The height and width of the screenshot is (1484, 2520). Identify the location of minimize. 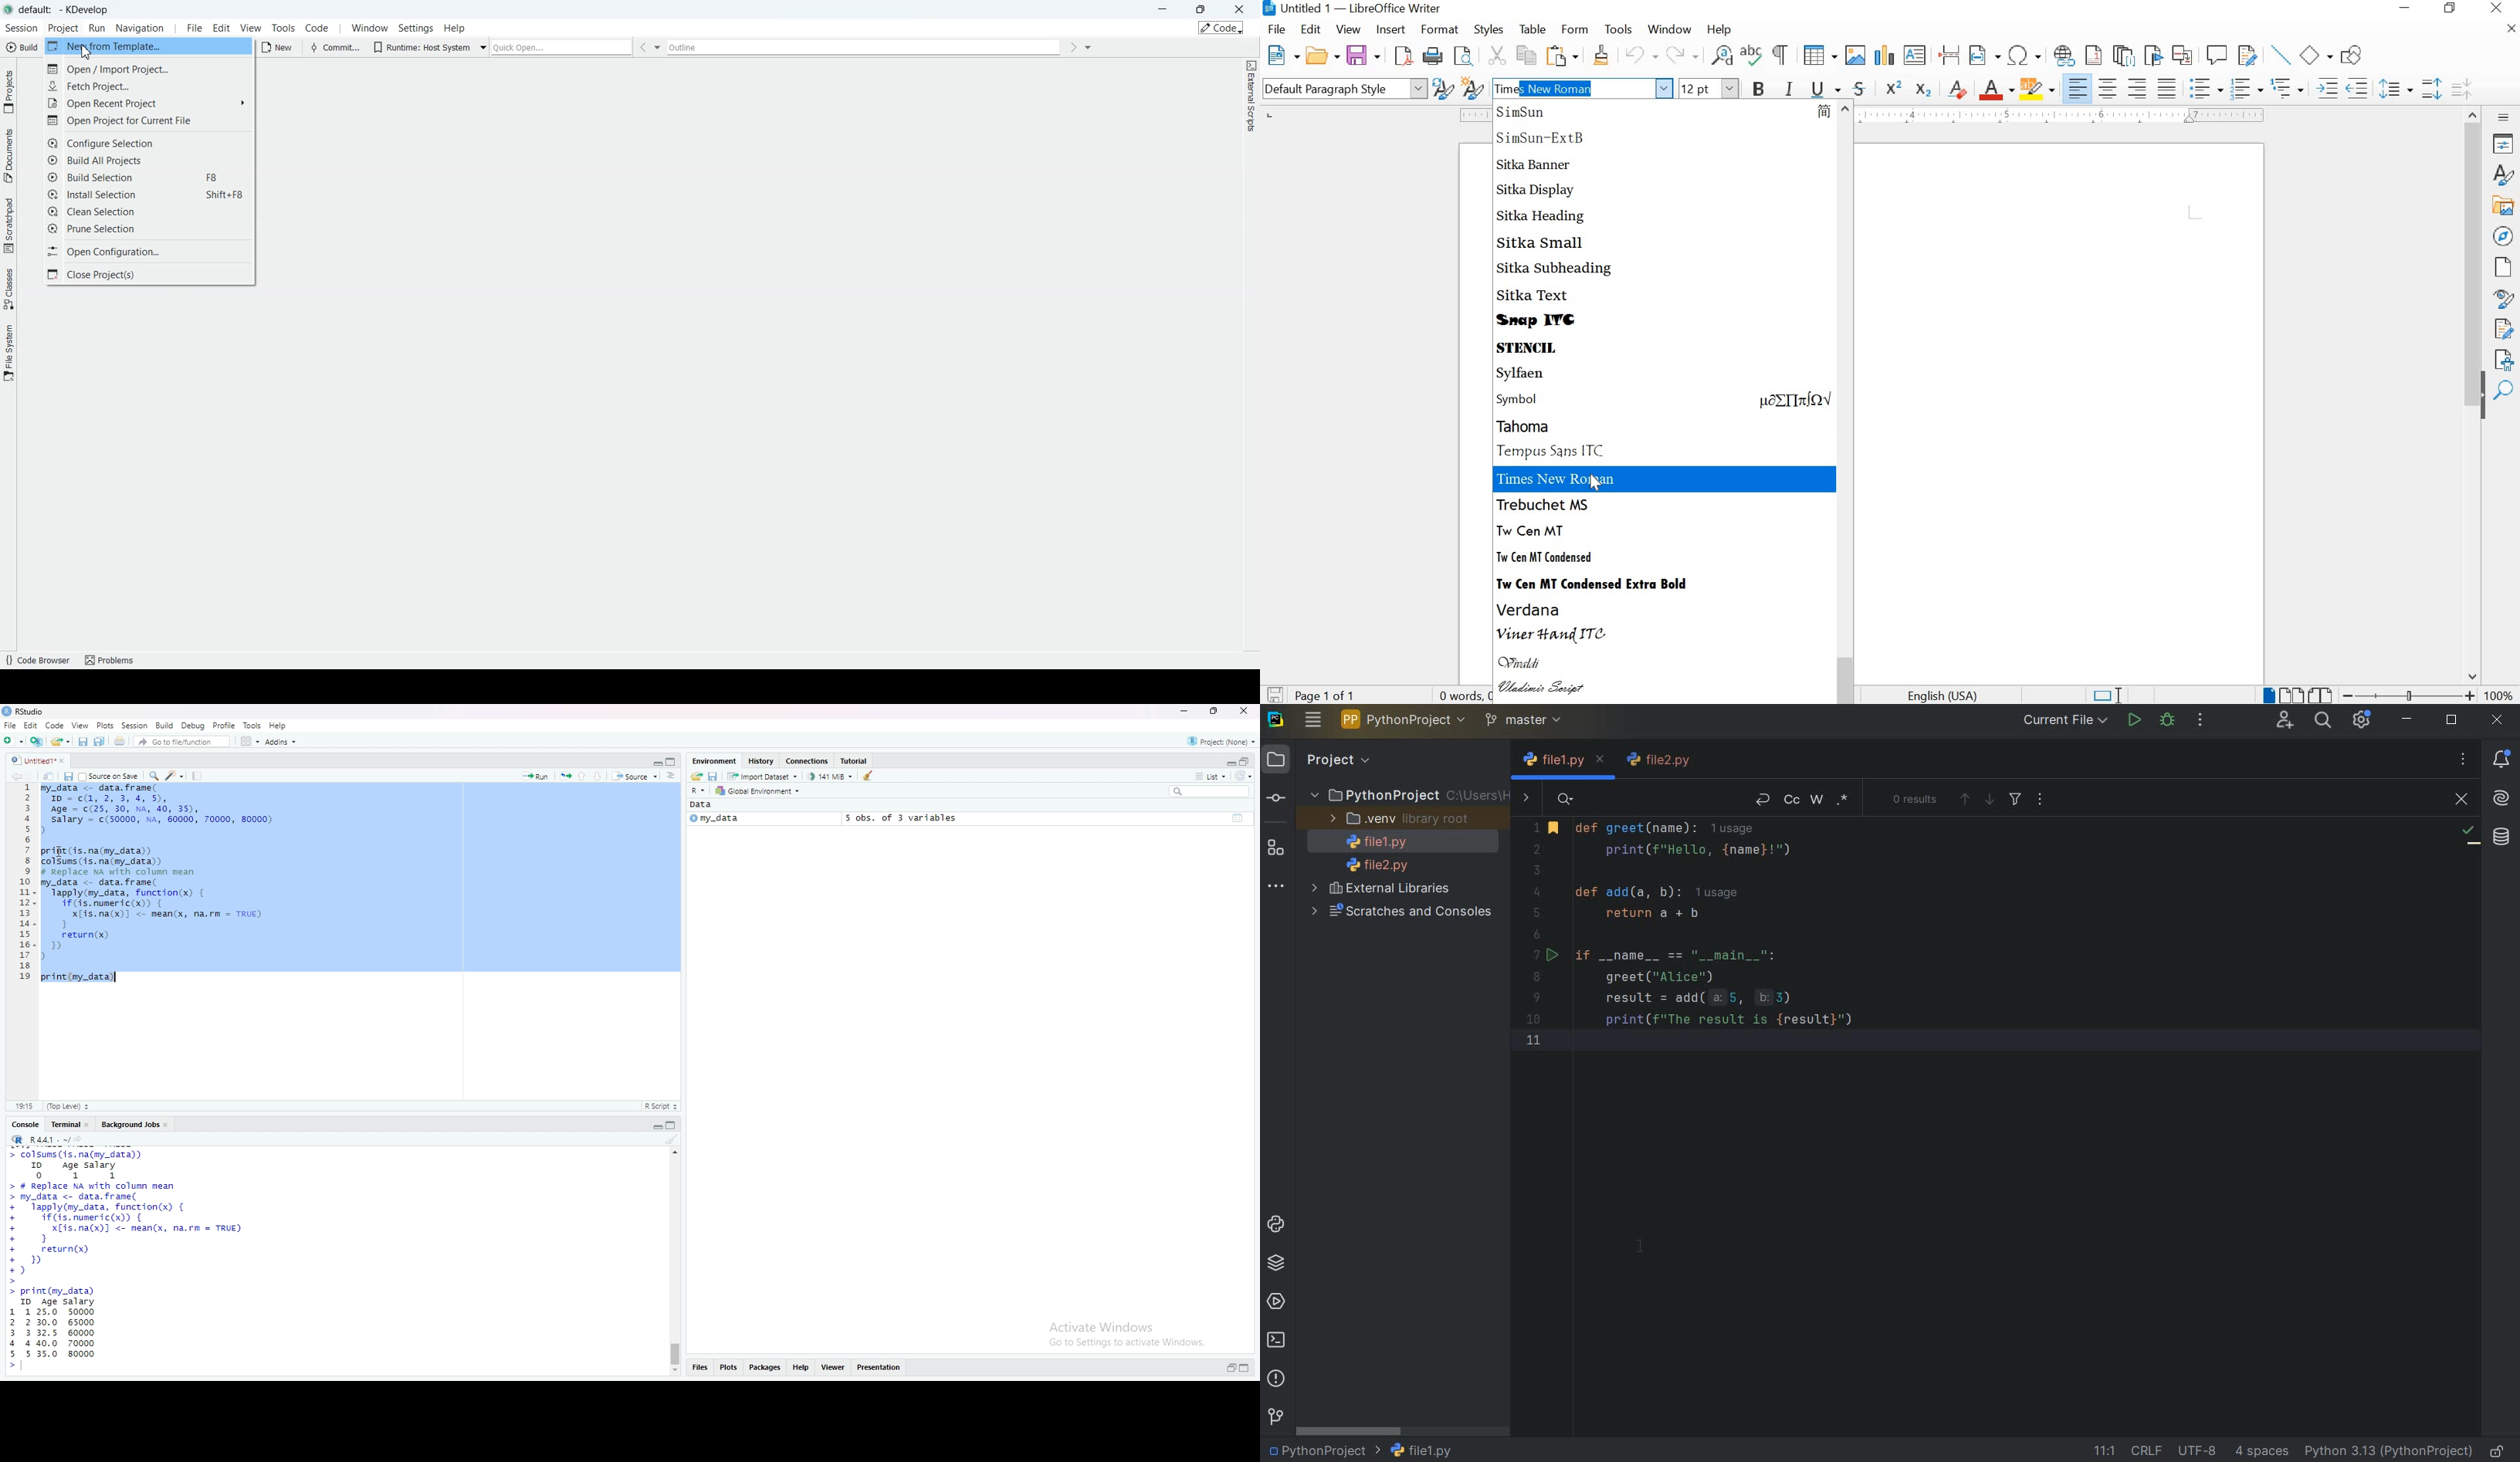
(1182, 712).